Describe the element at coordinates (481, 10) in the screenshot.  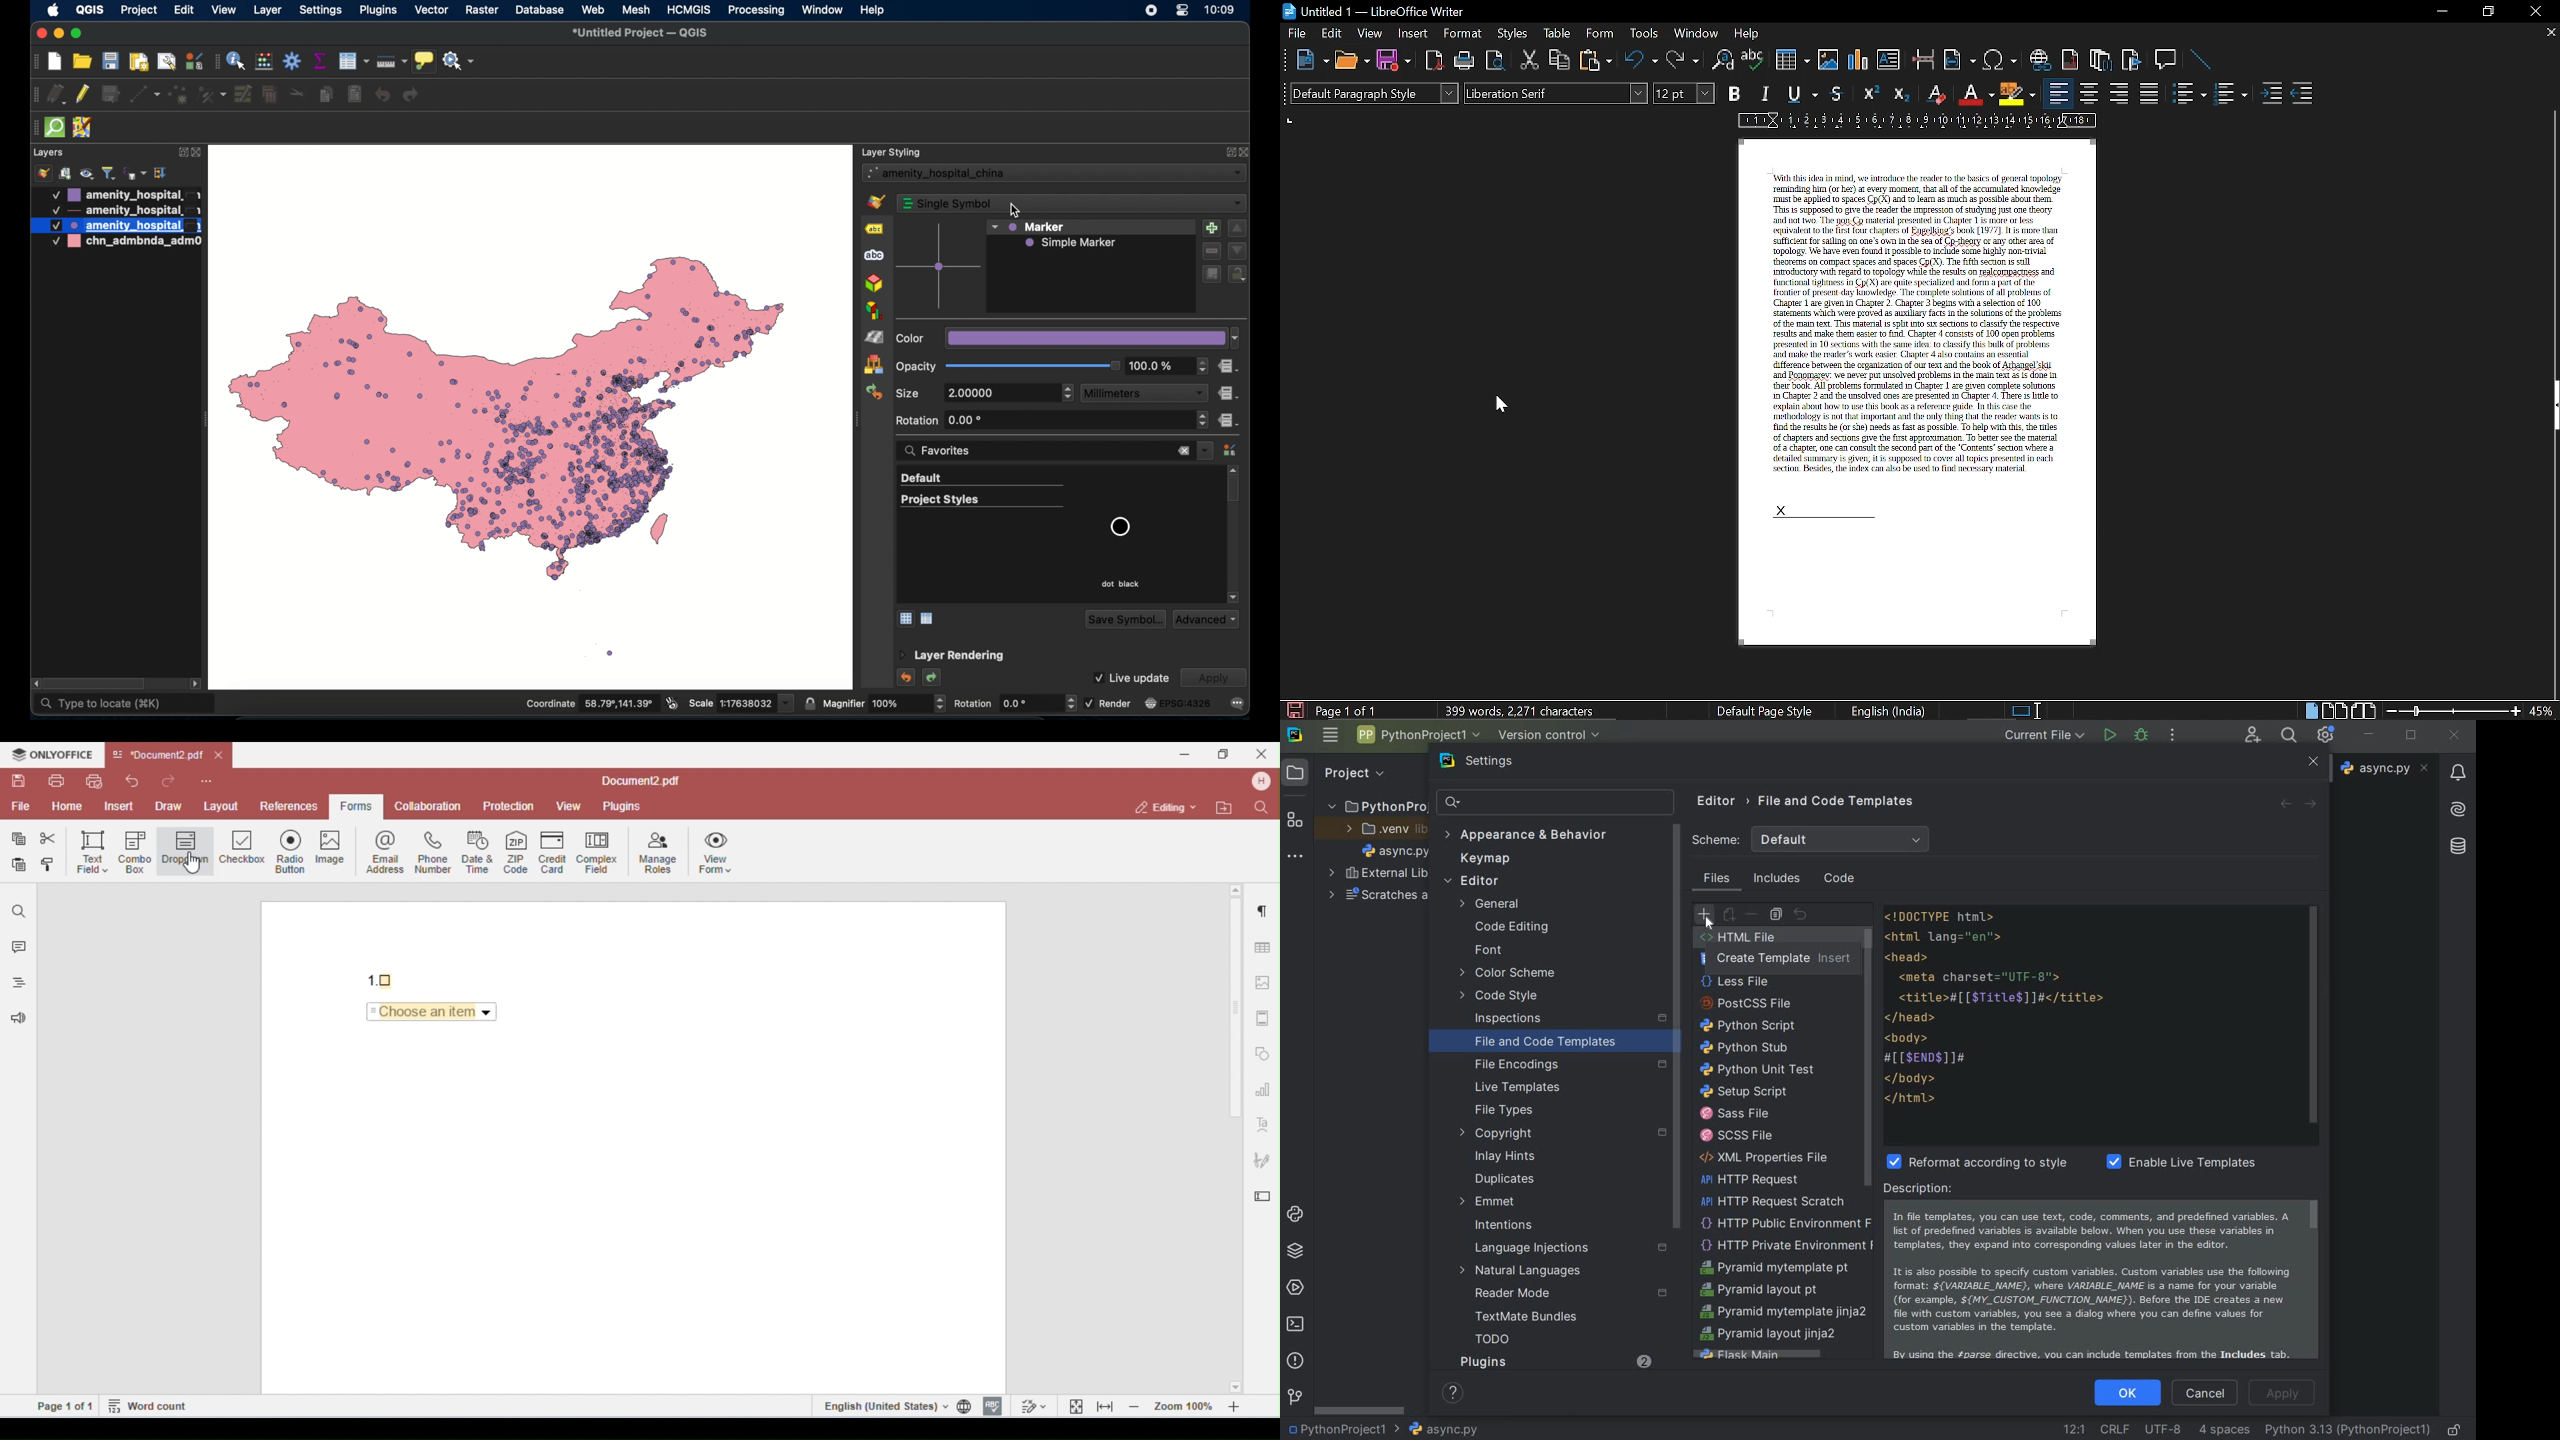
I see `raster` at that location.